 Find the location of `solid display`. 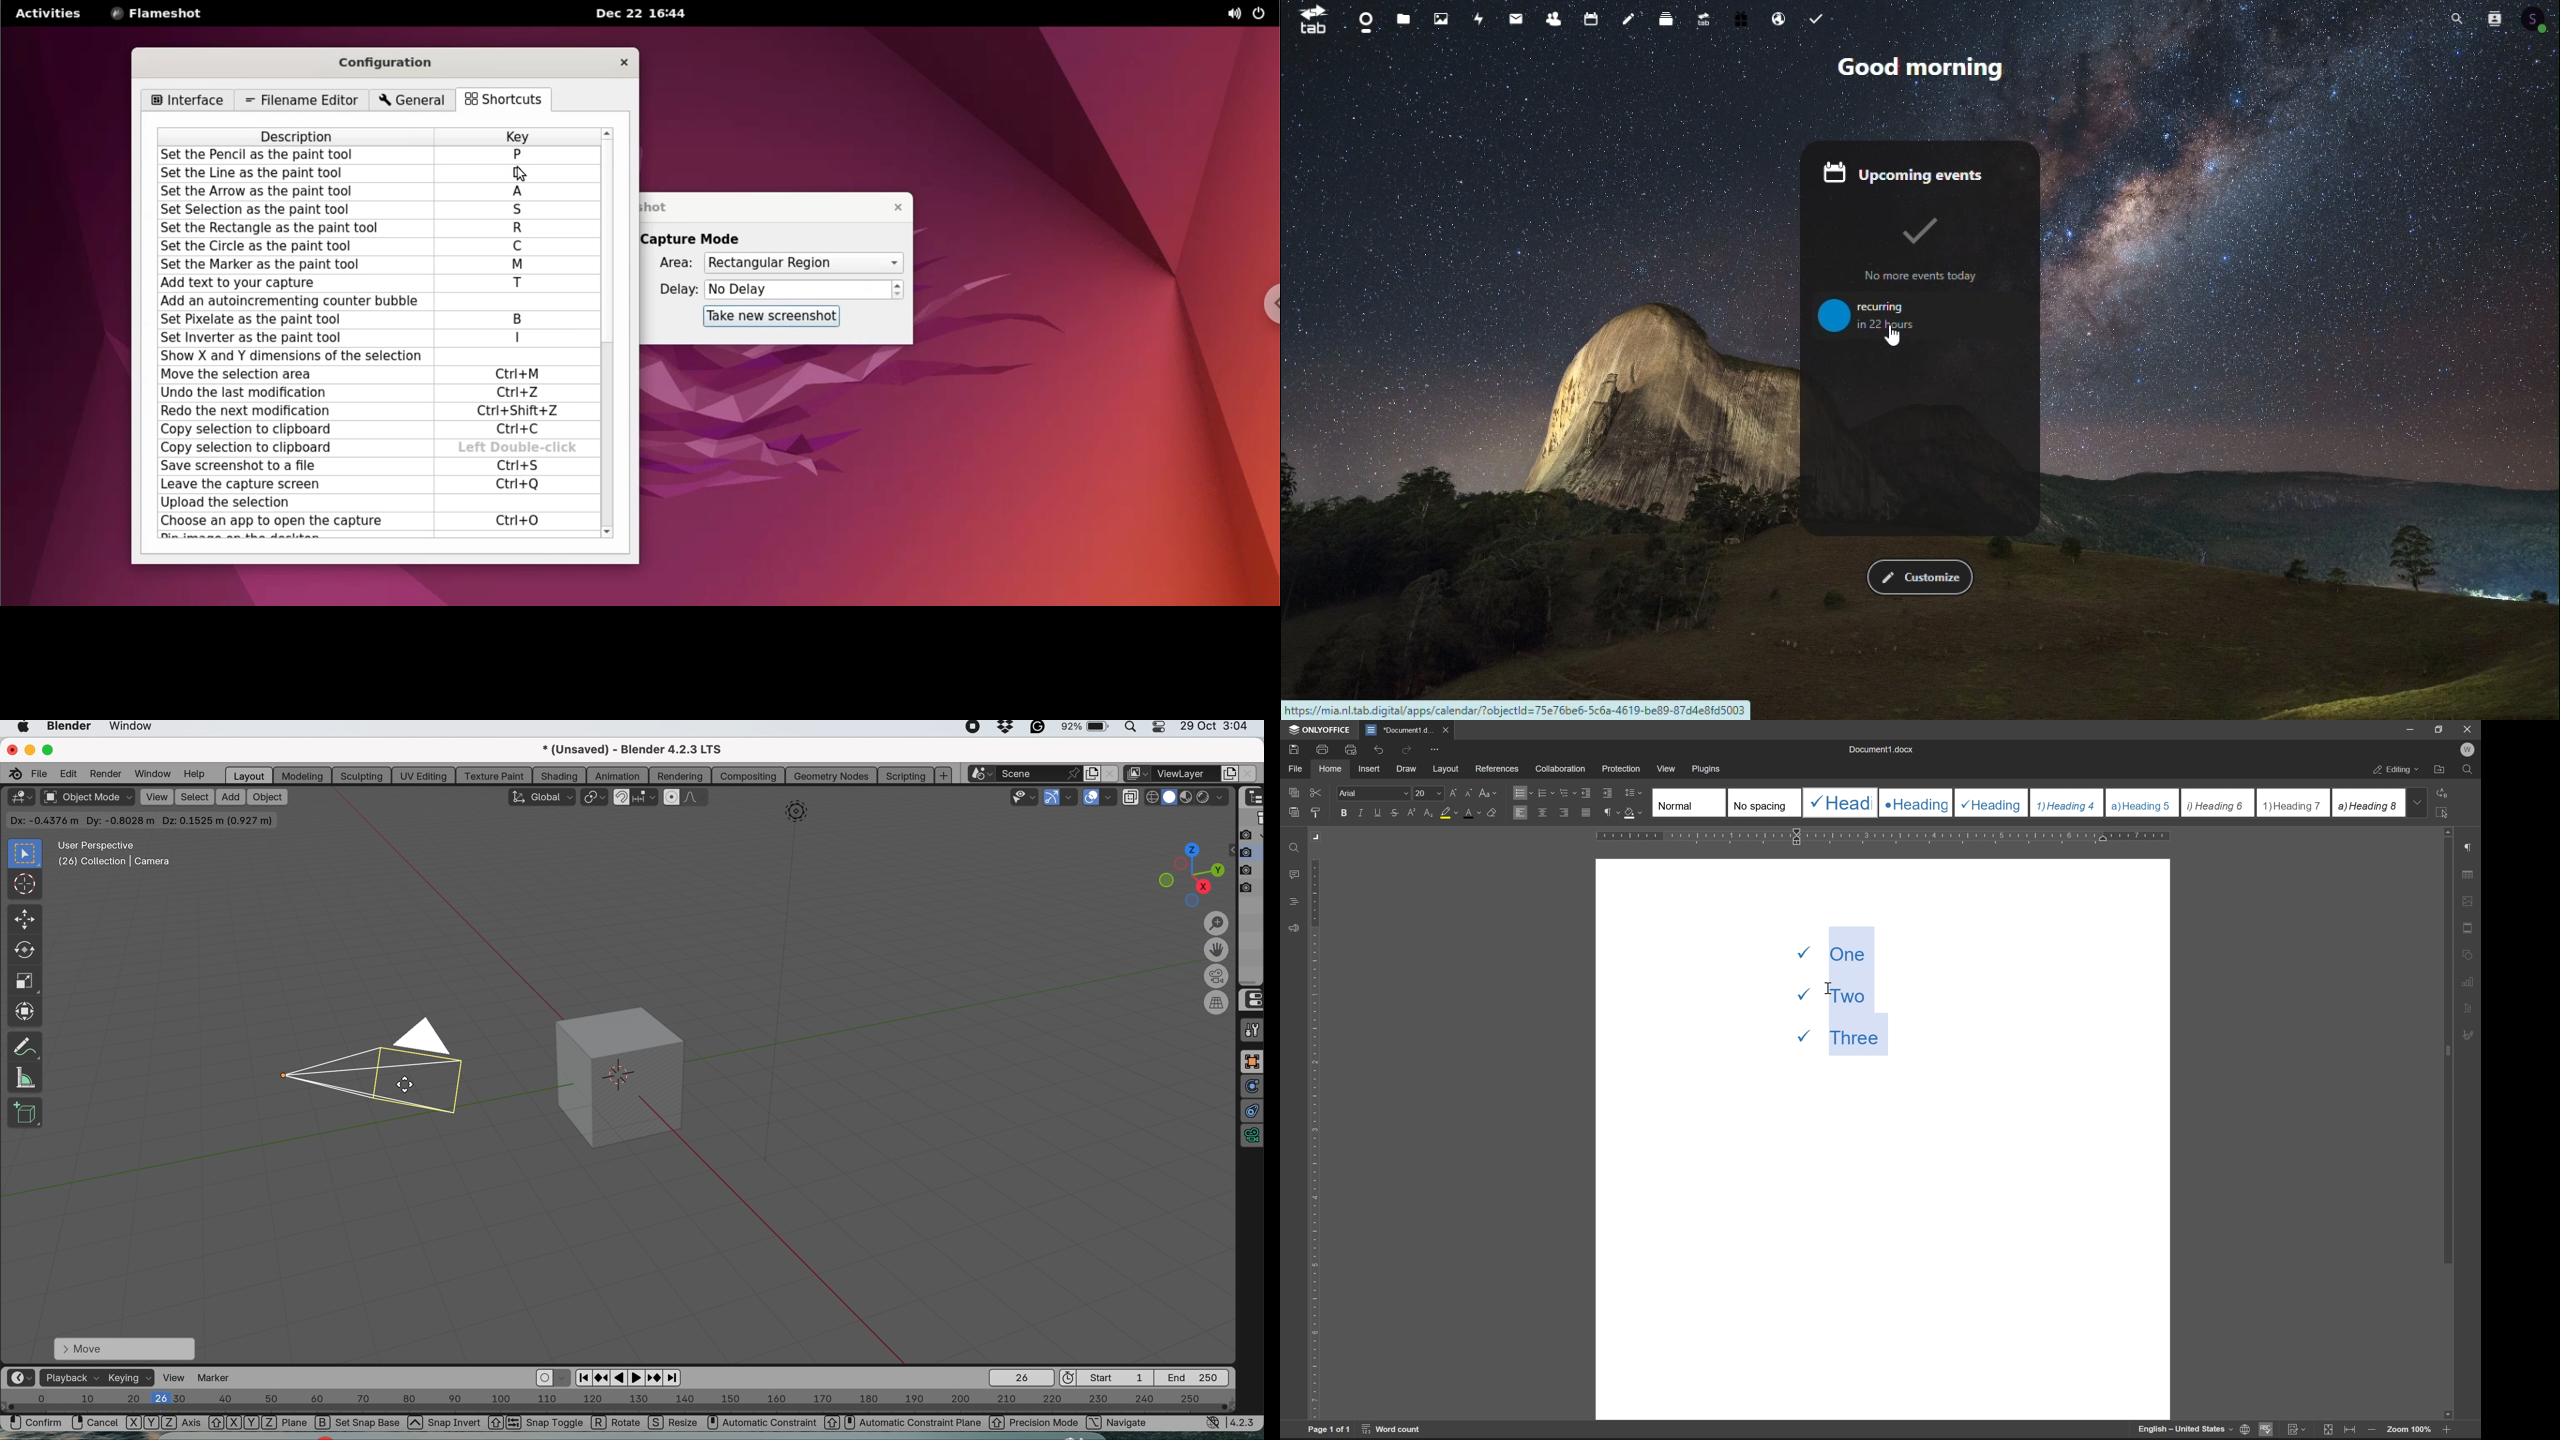

solid display is located at coordinates (1153, 794).